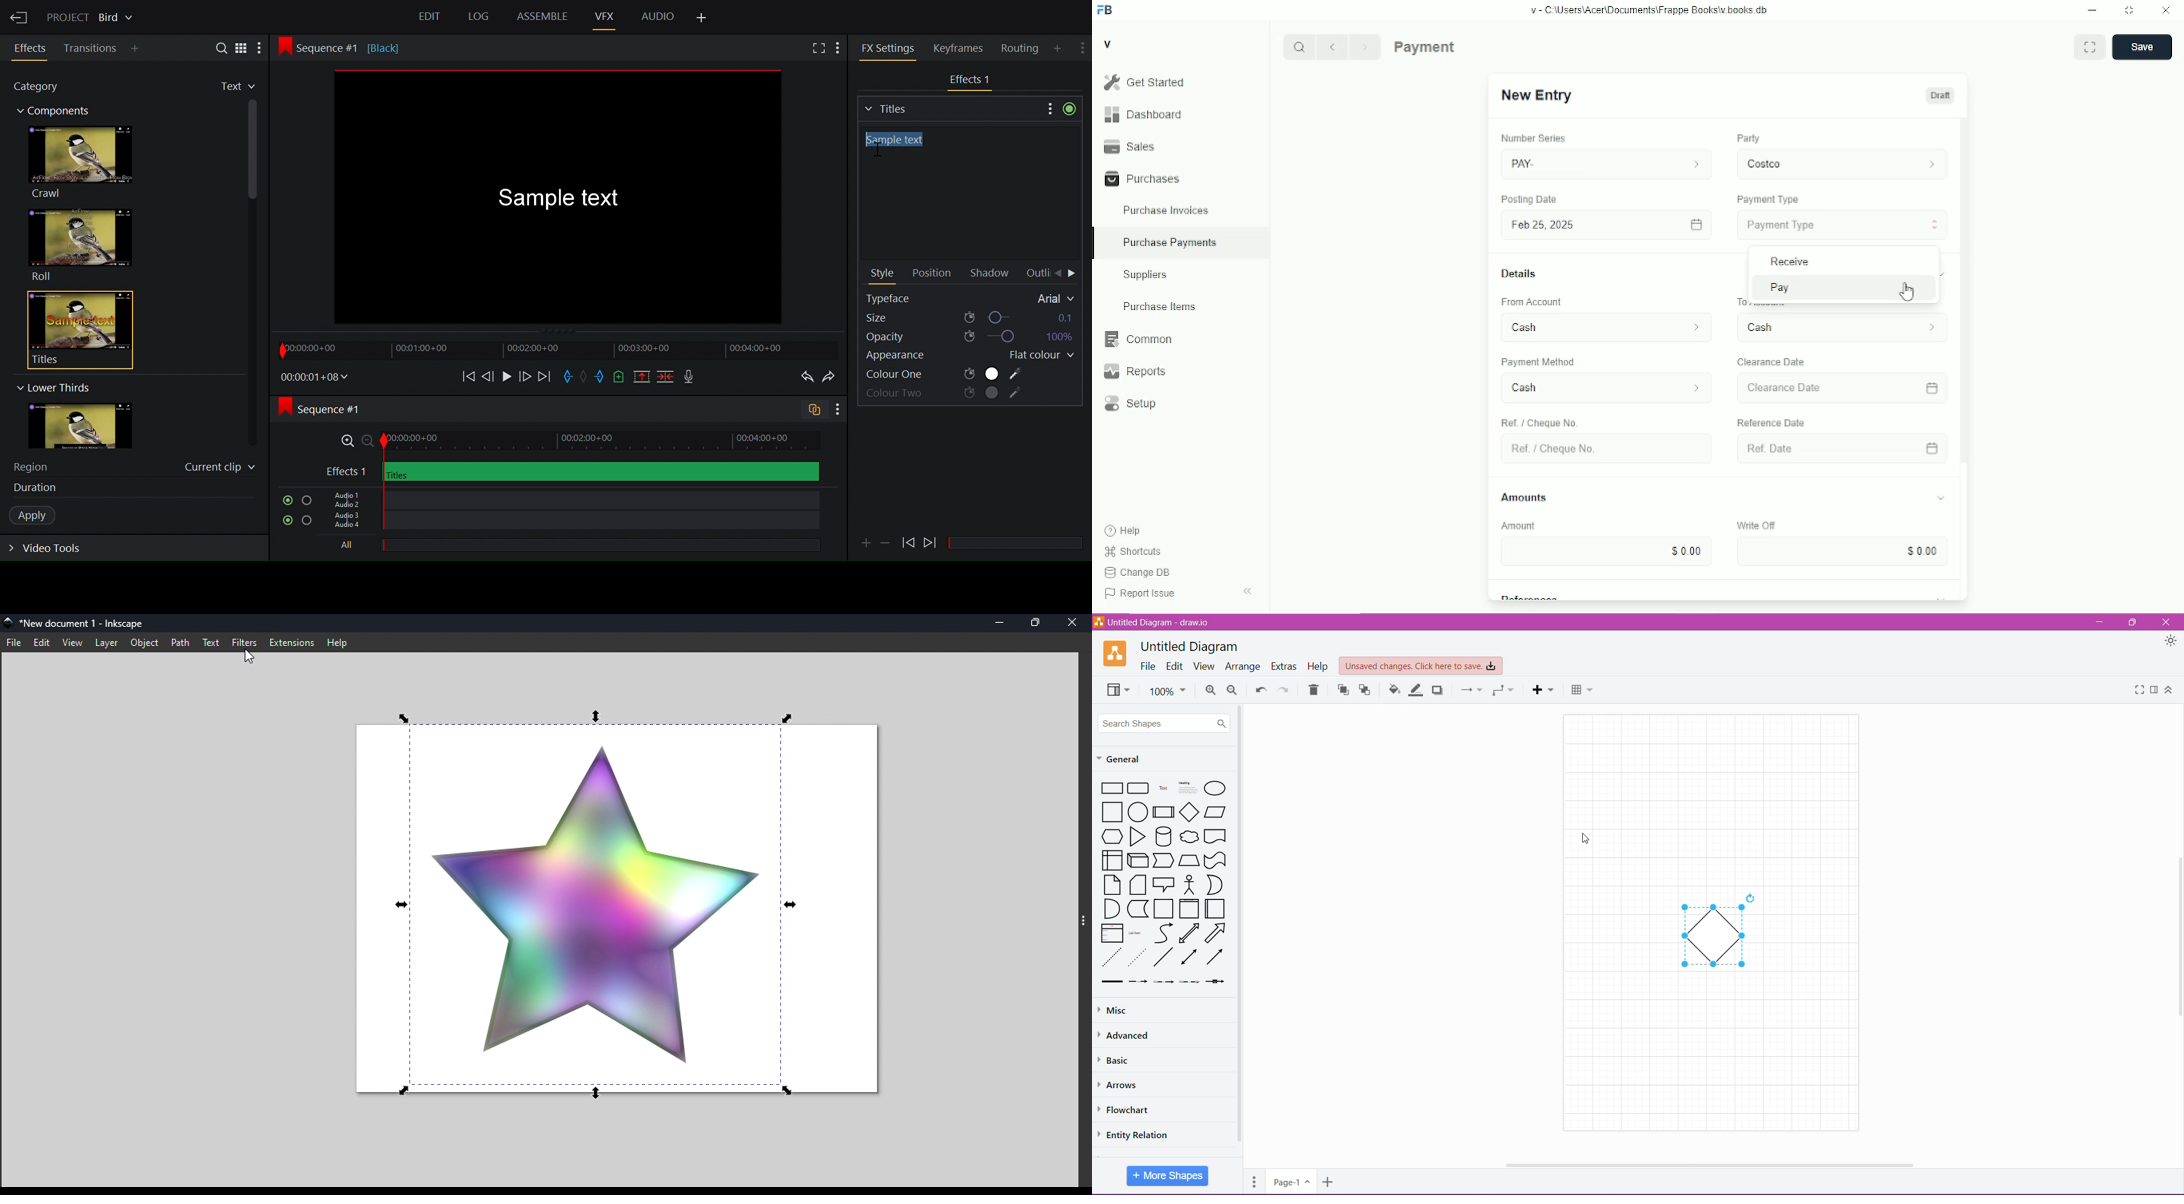 This screenshot has width=2184, height=1204. Describe the element at coordinates (1181, 275) in the screenshot. I see `Suppliers` at that location.